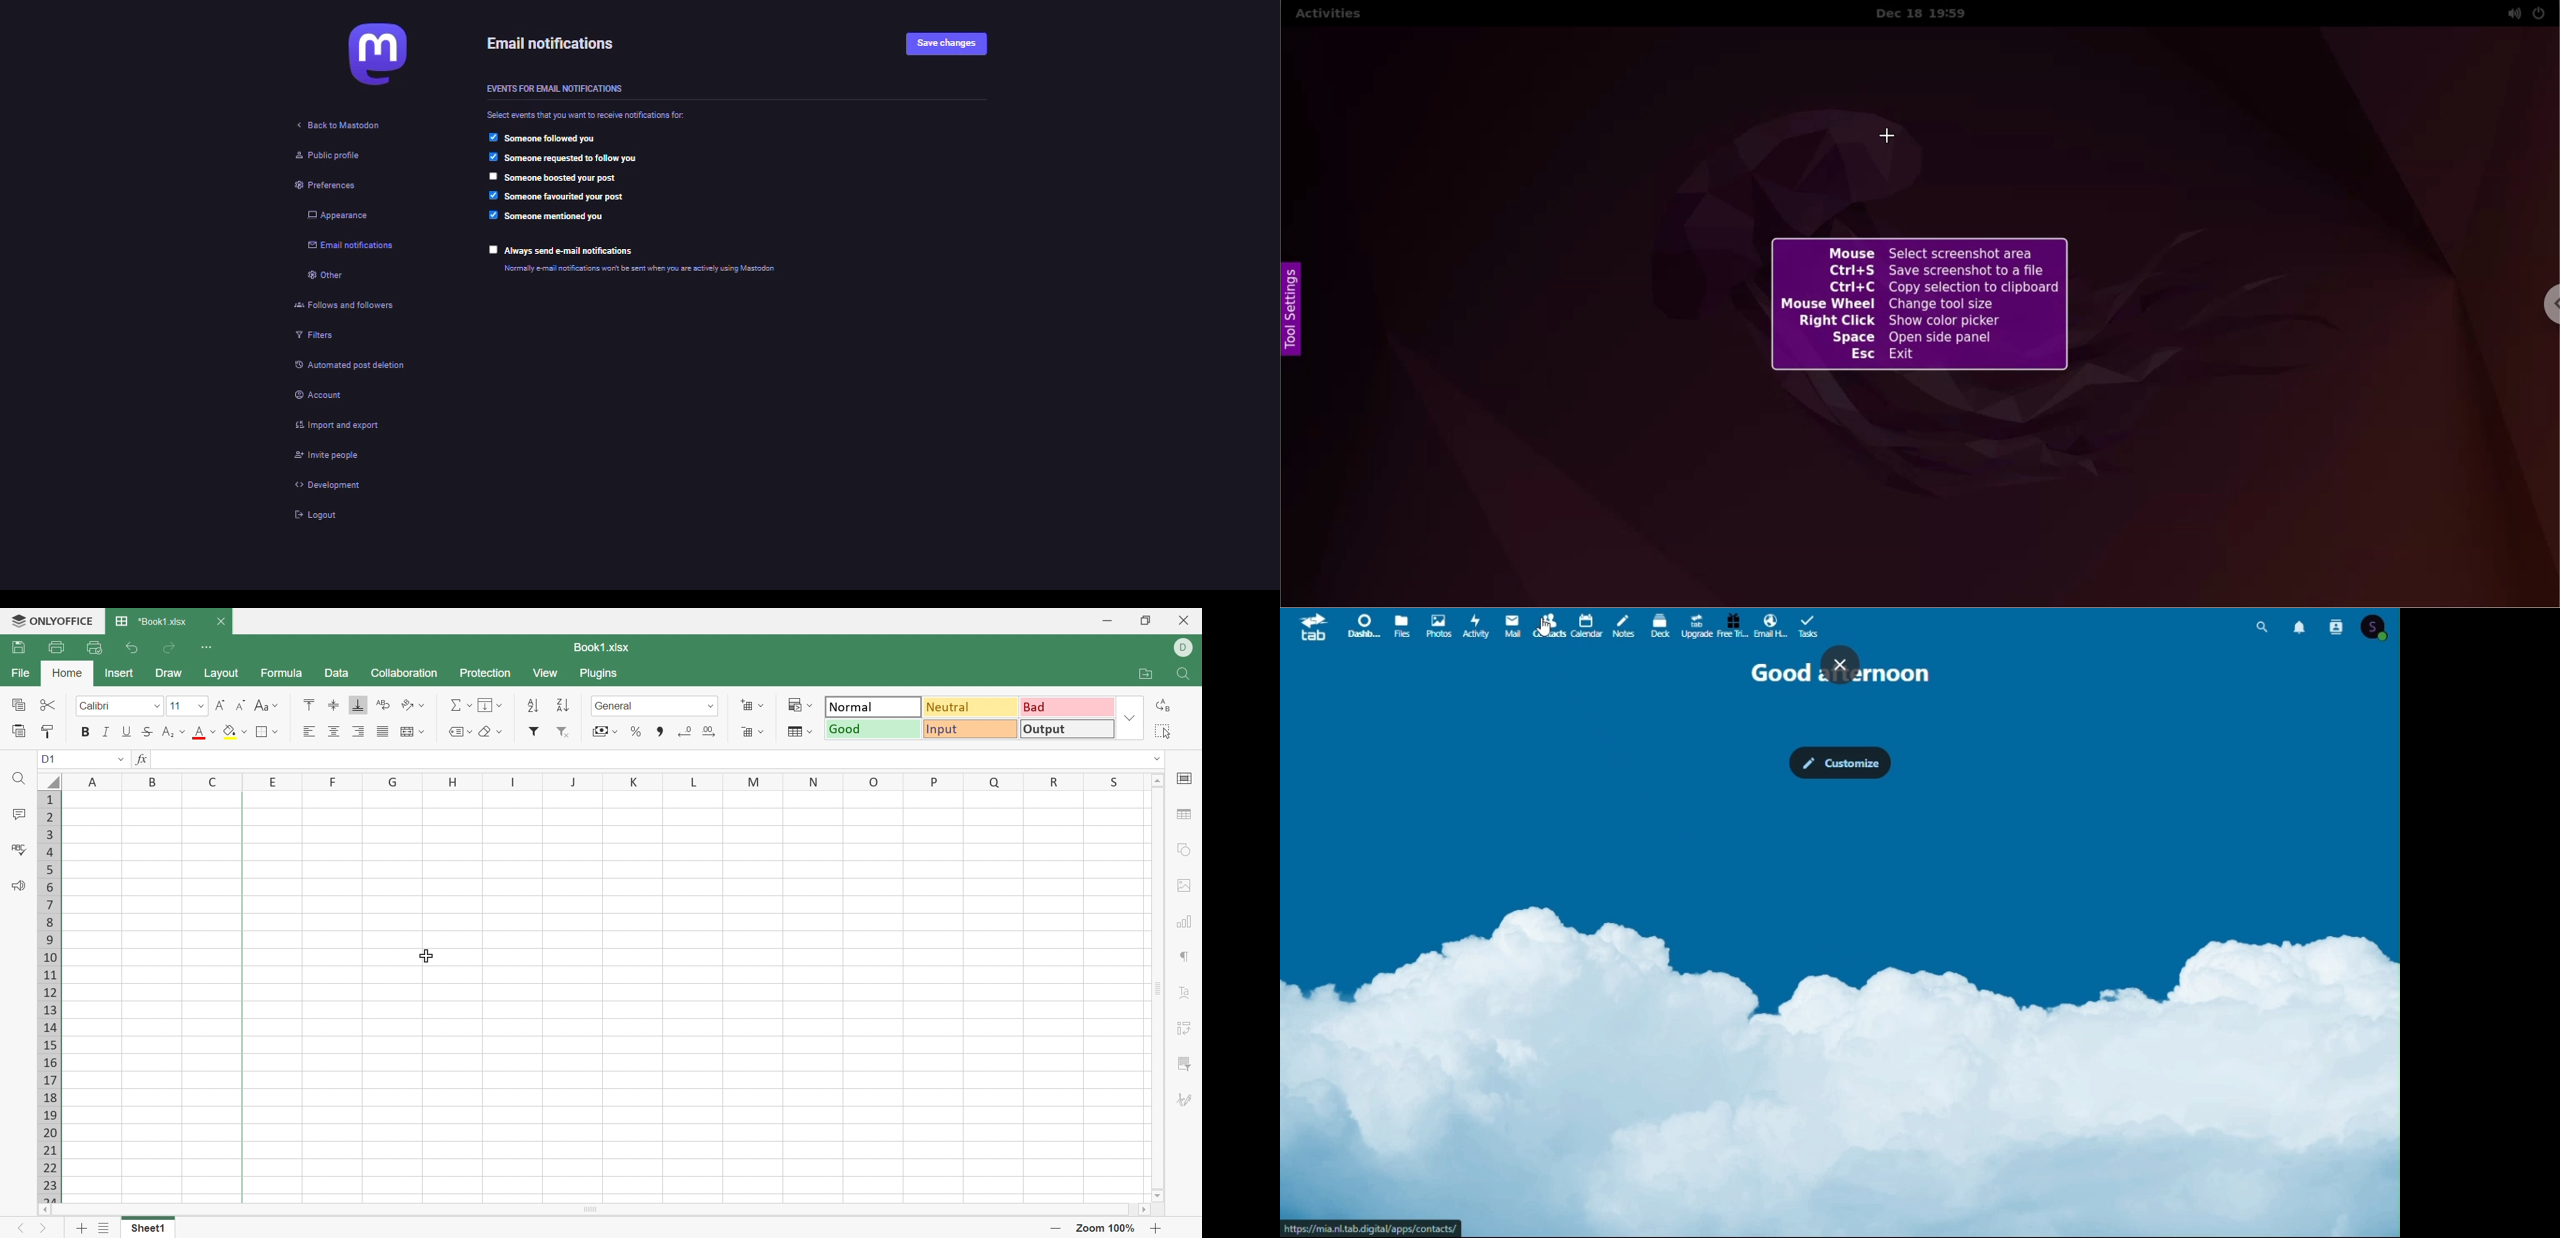 Image resolution: width=2576 pixels, height=1260 pixels. I want to click on Email hosting, so click(1770, 625).